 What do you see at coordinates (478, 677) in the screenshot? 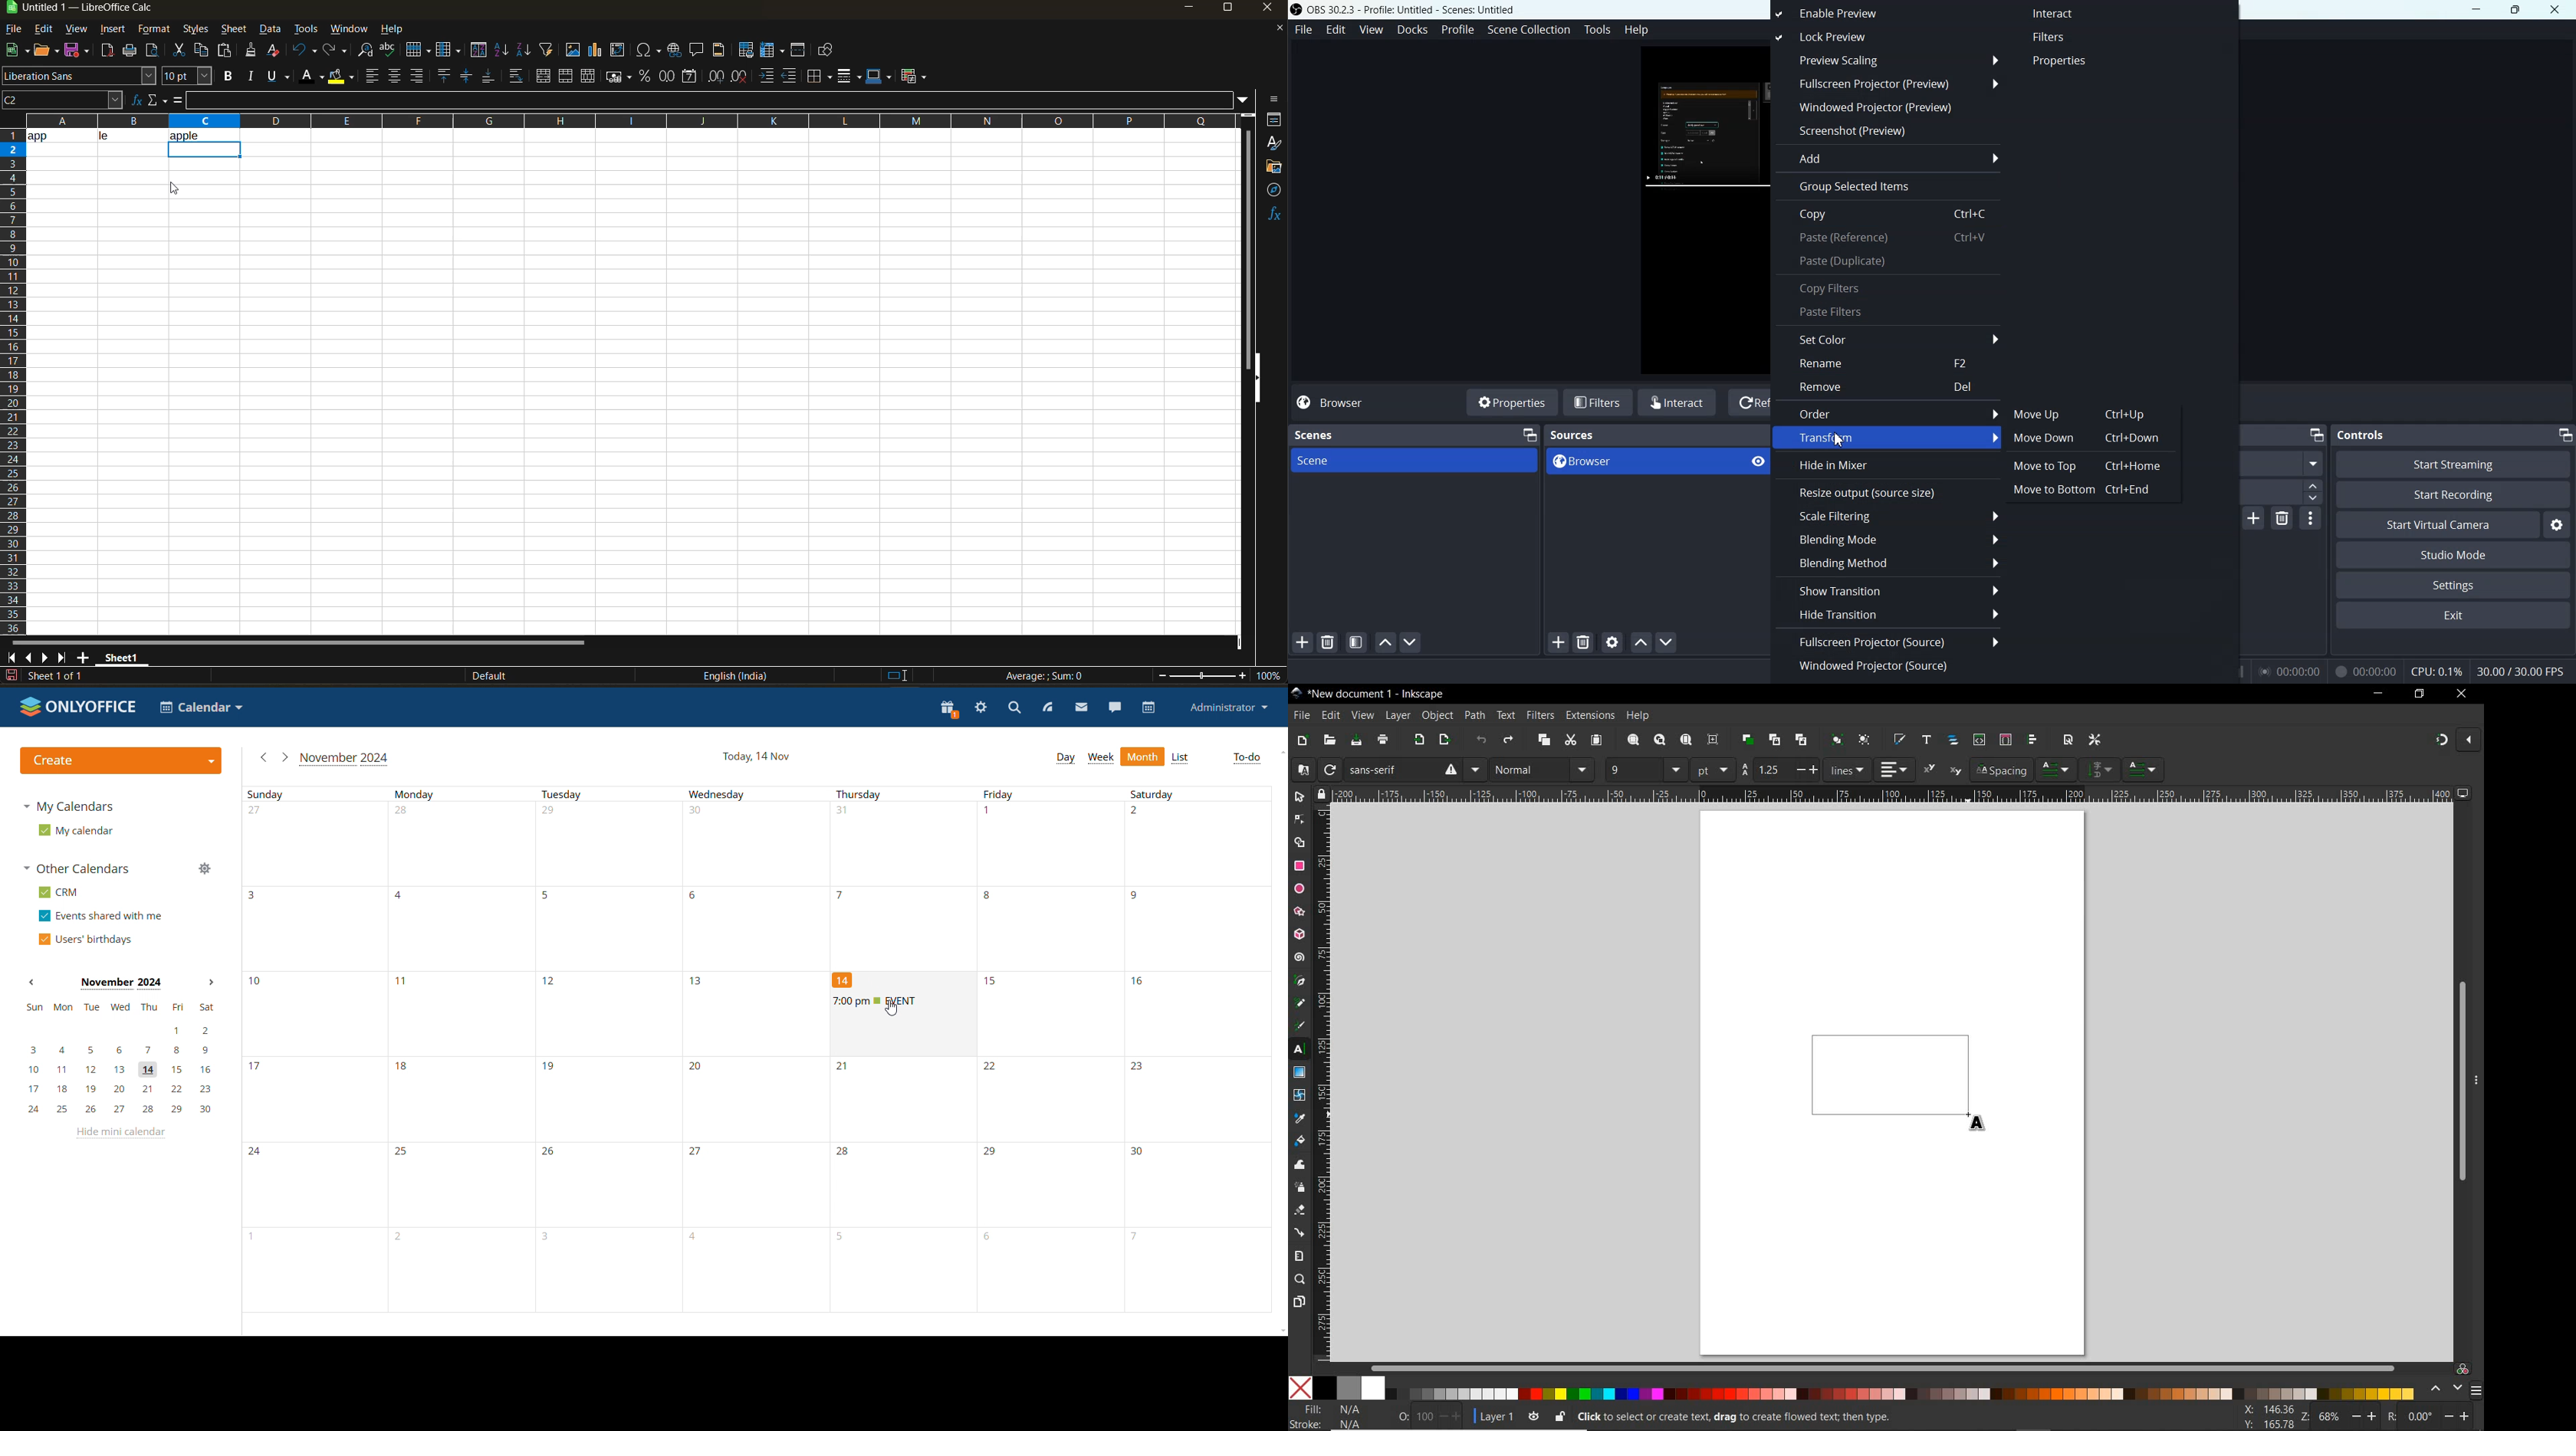
I see `Default` at bounding box center [478, 677].